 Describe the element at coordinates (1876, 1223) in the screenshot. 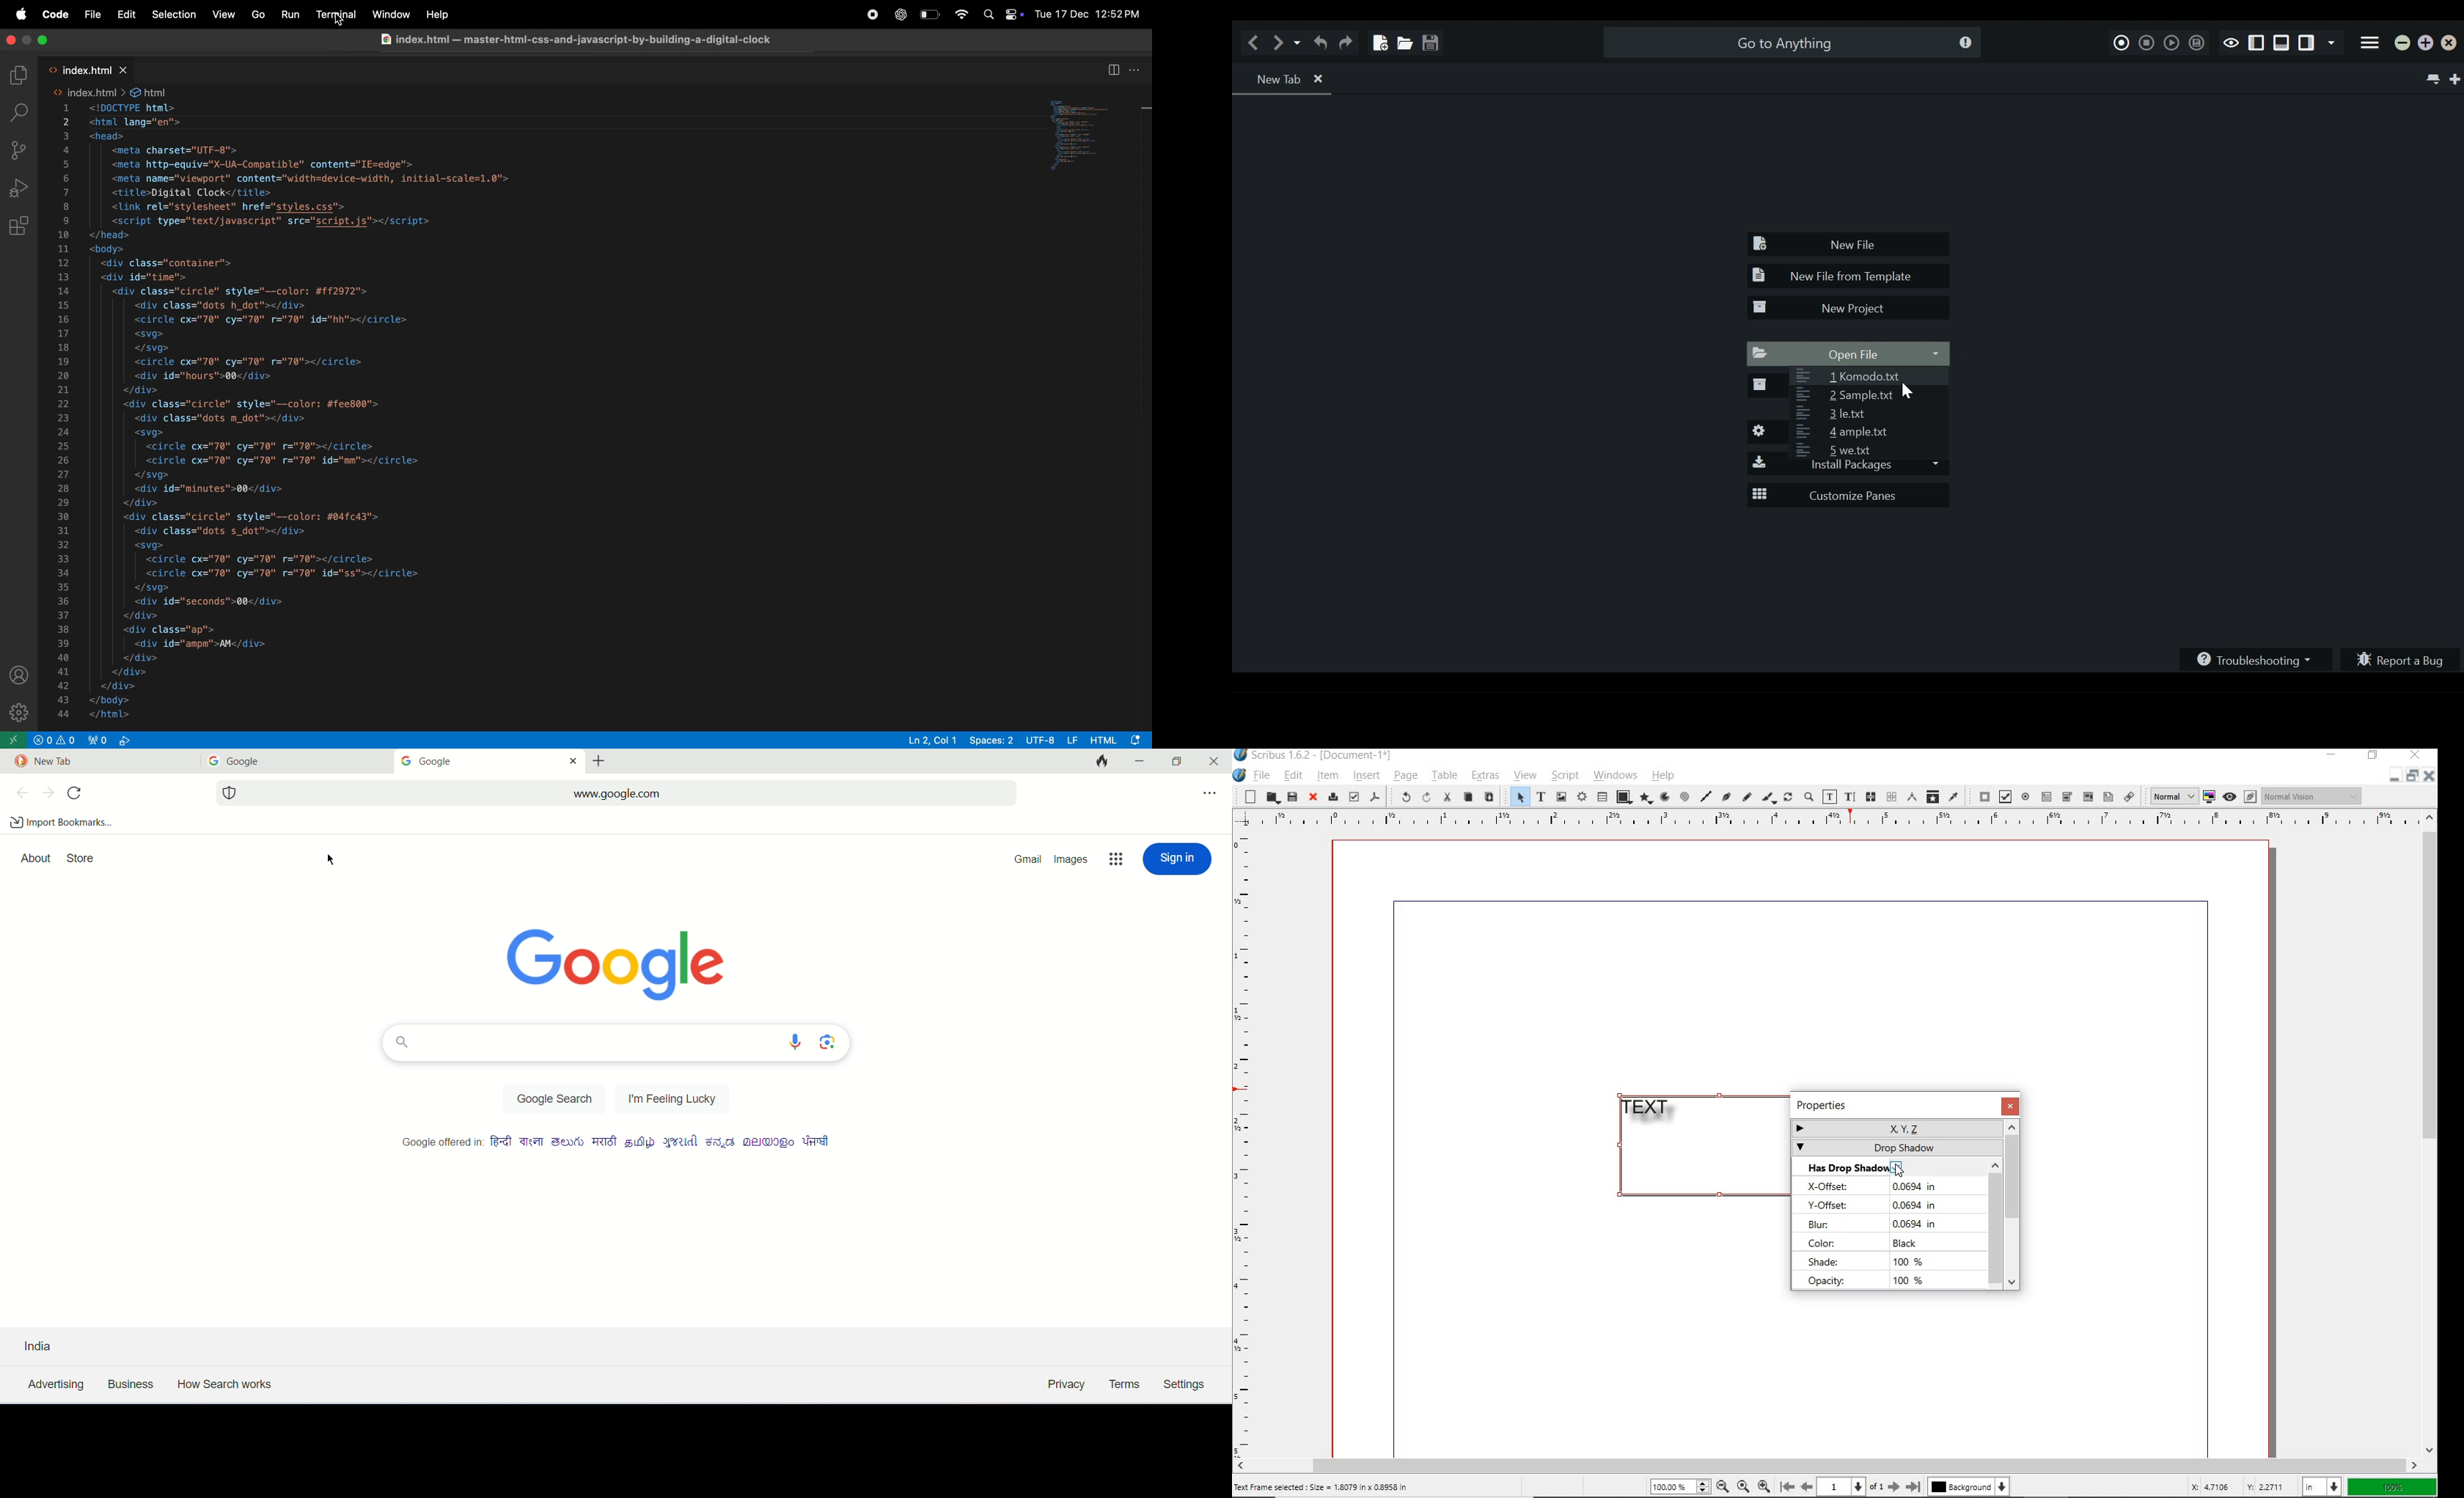

I see `blur` at that location.